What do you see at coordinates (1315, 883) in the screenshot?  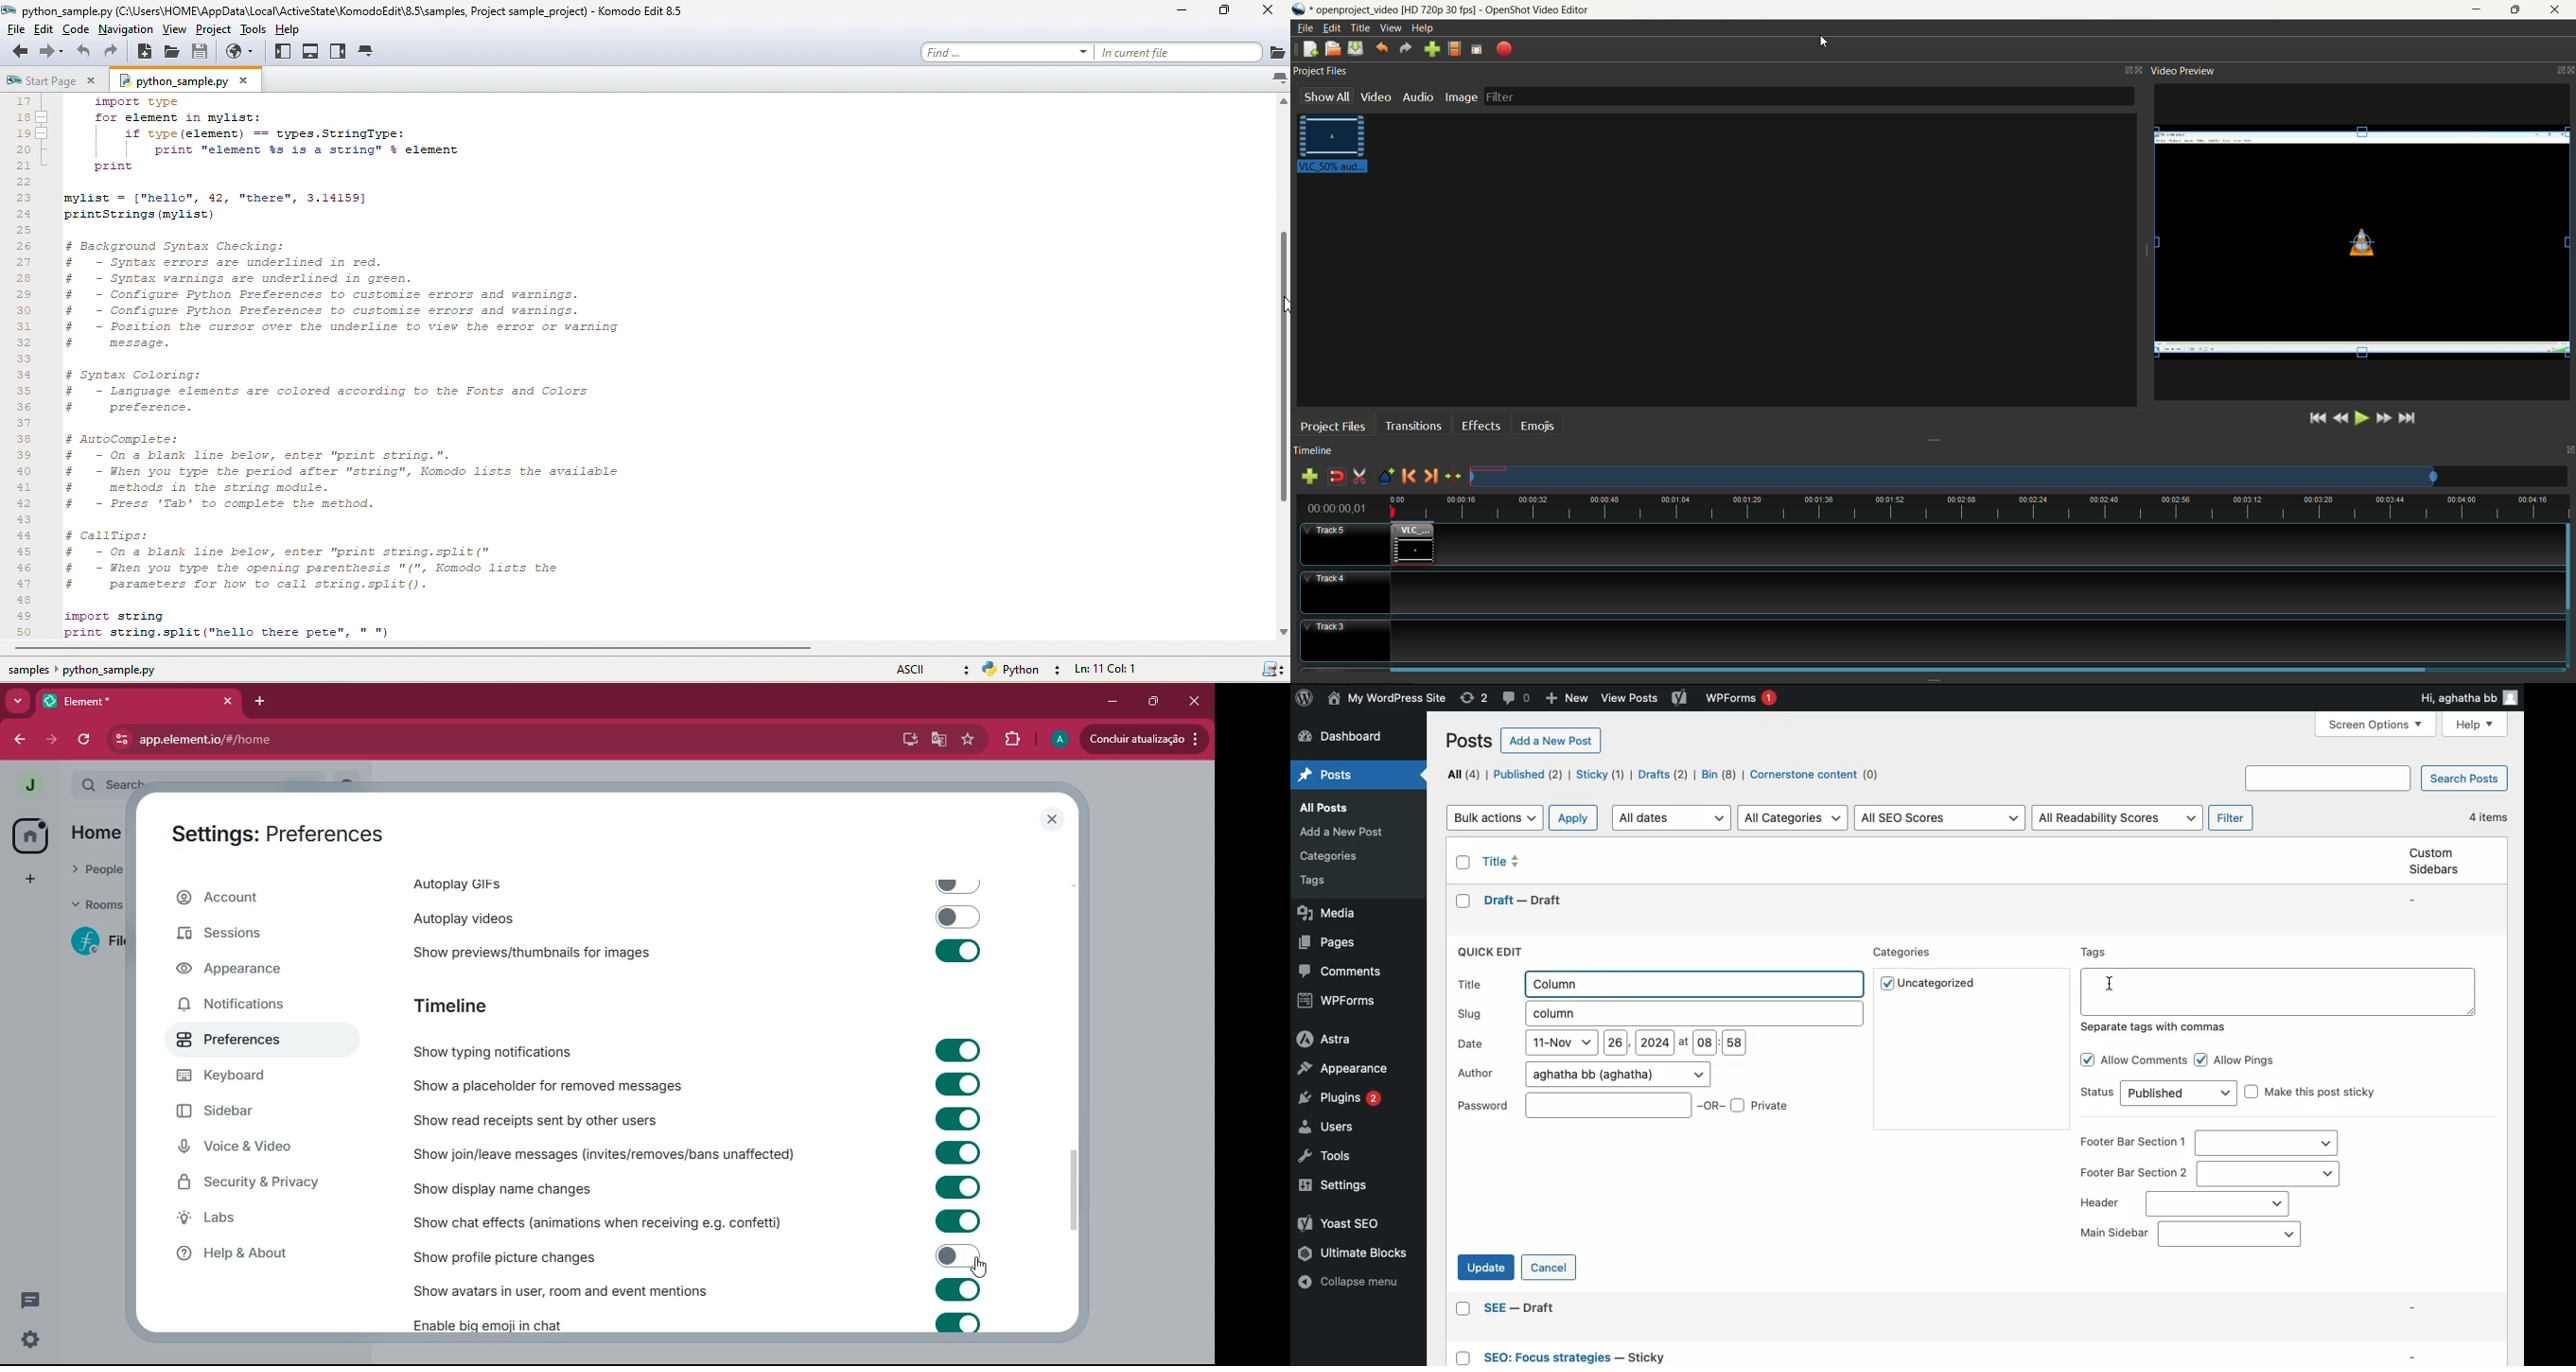 I see `` at bounding box center [1315, 883].